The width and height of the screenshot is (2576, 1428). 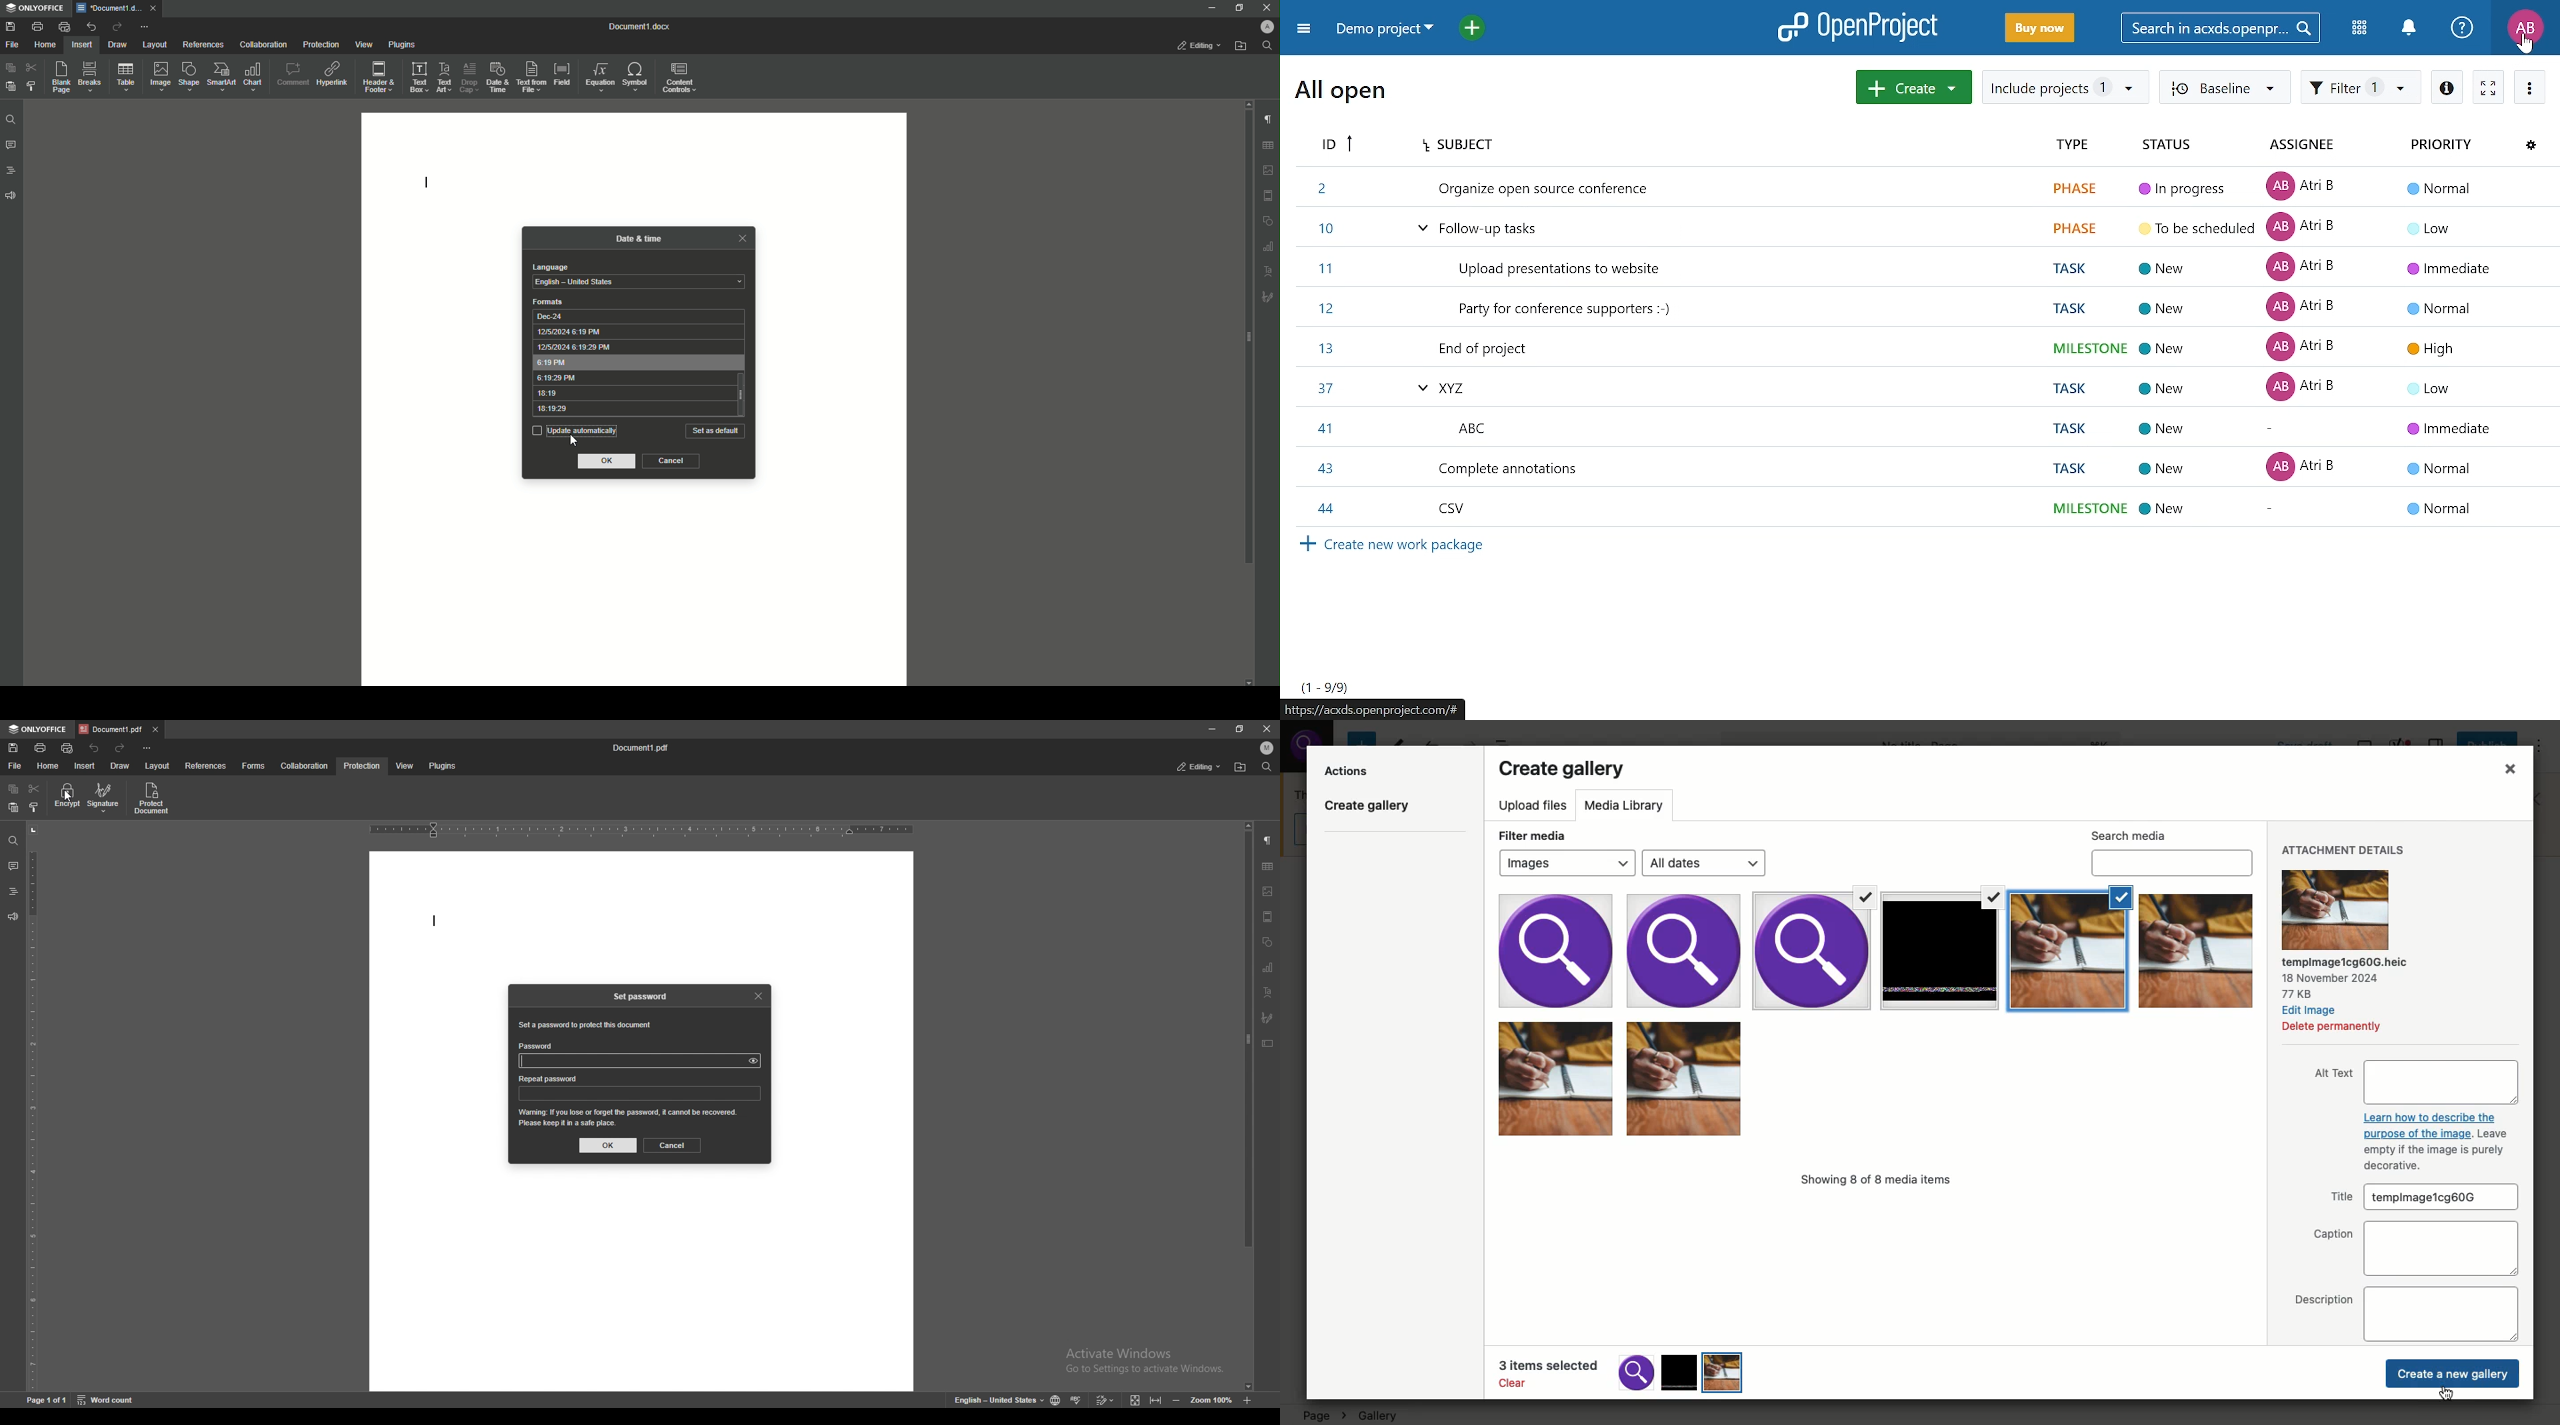 What do you see at coordinates (146, 749) in the screenshot?
I see `customize toolbar` at bounding box center [146, 749].